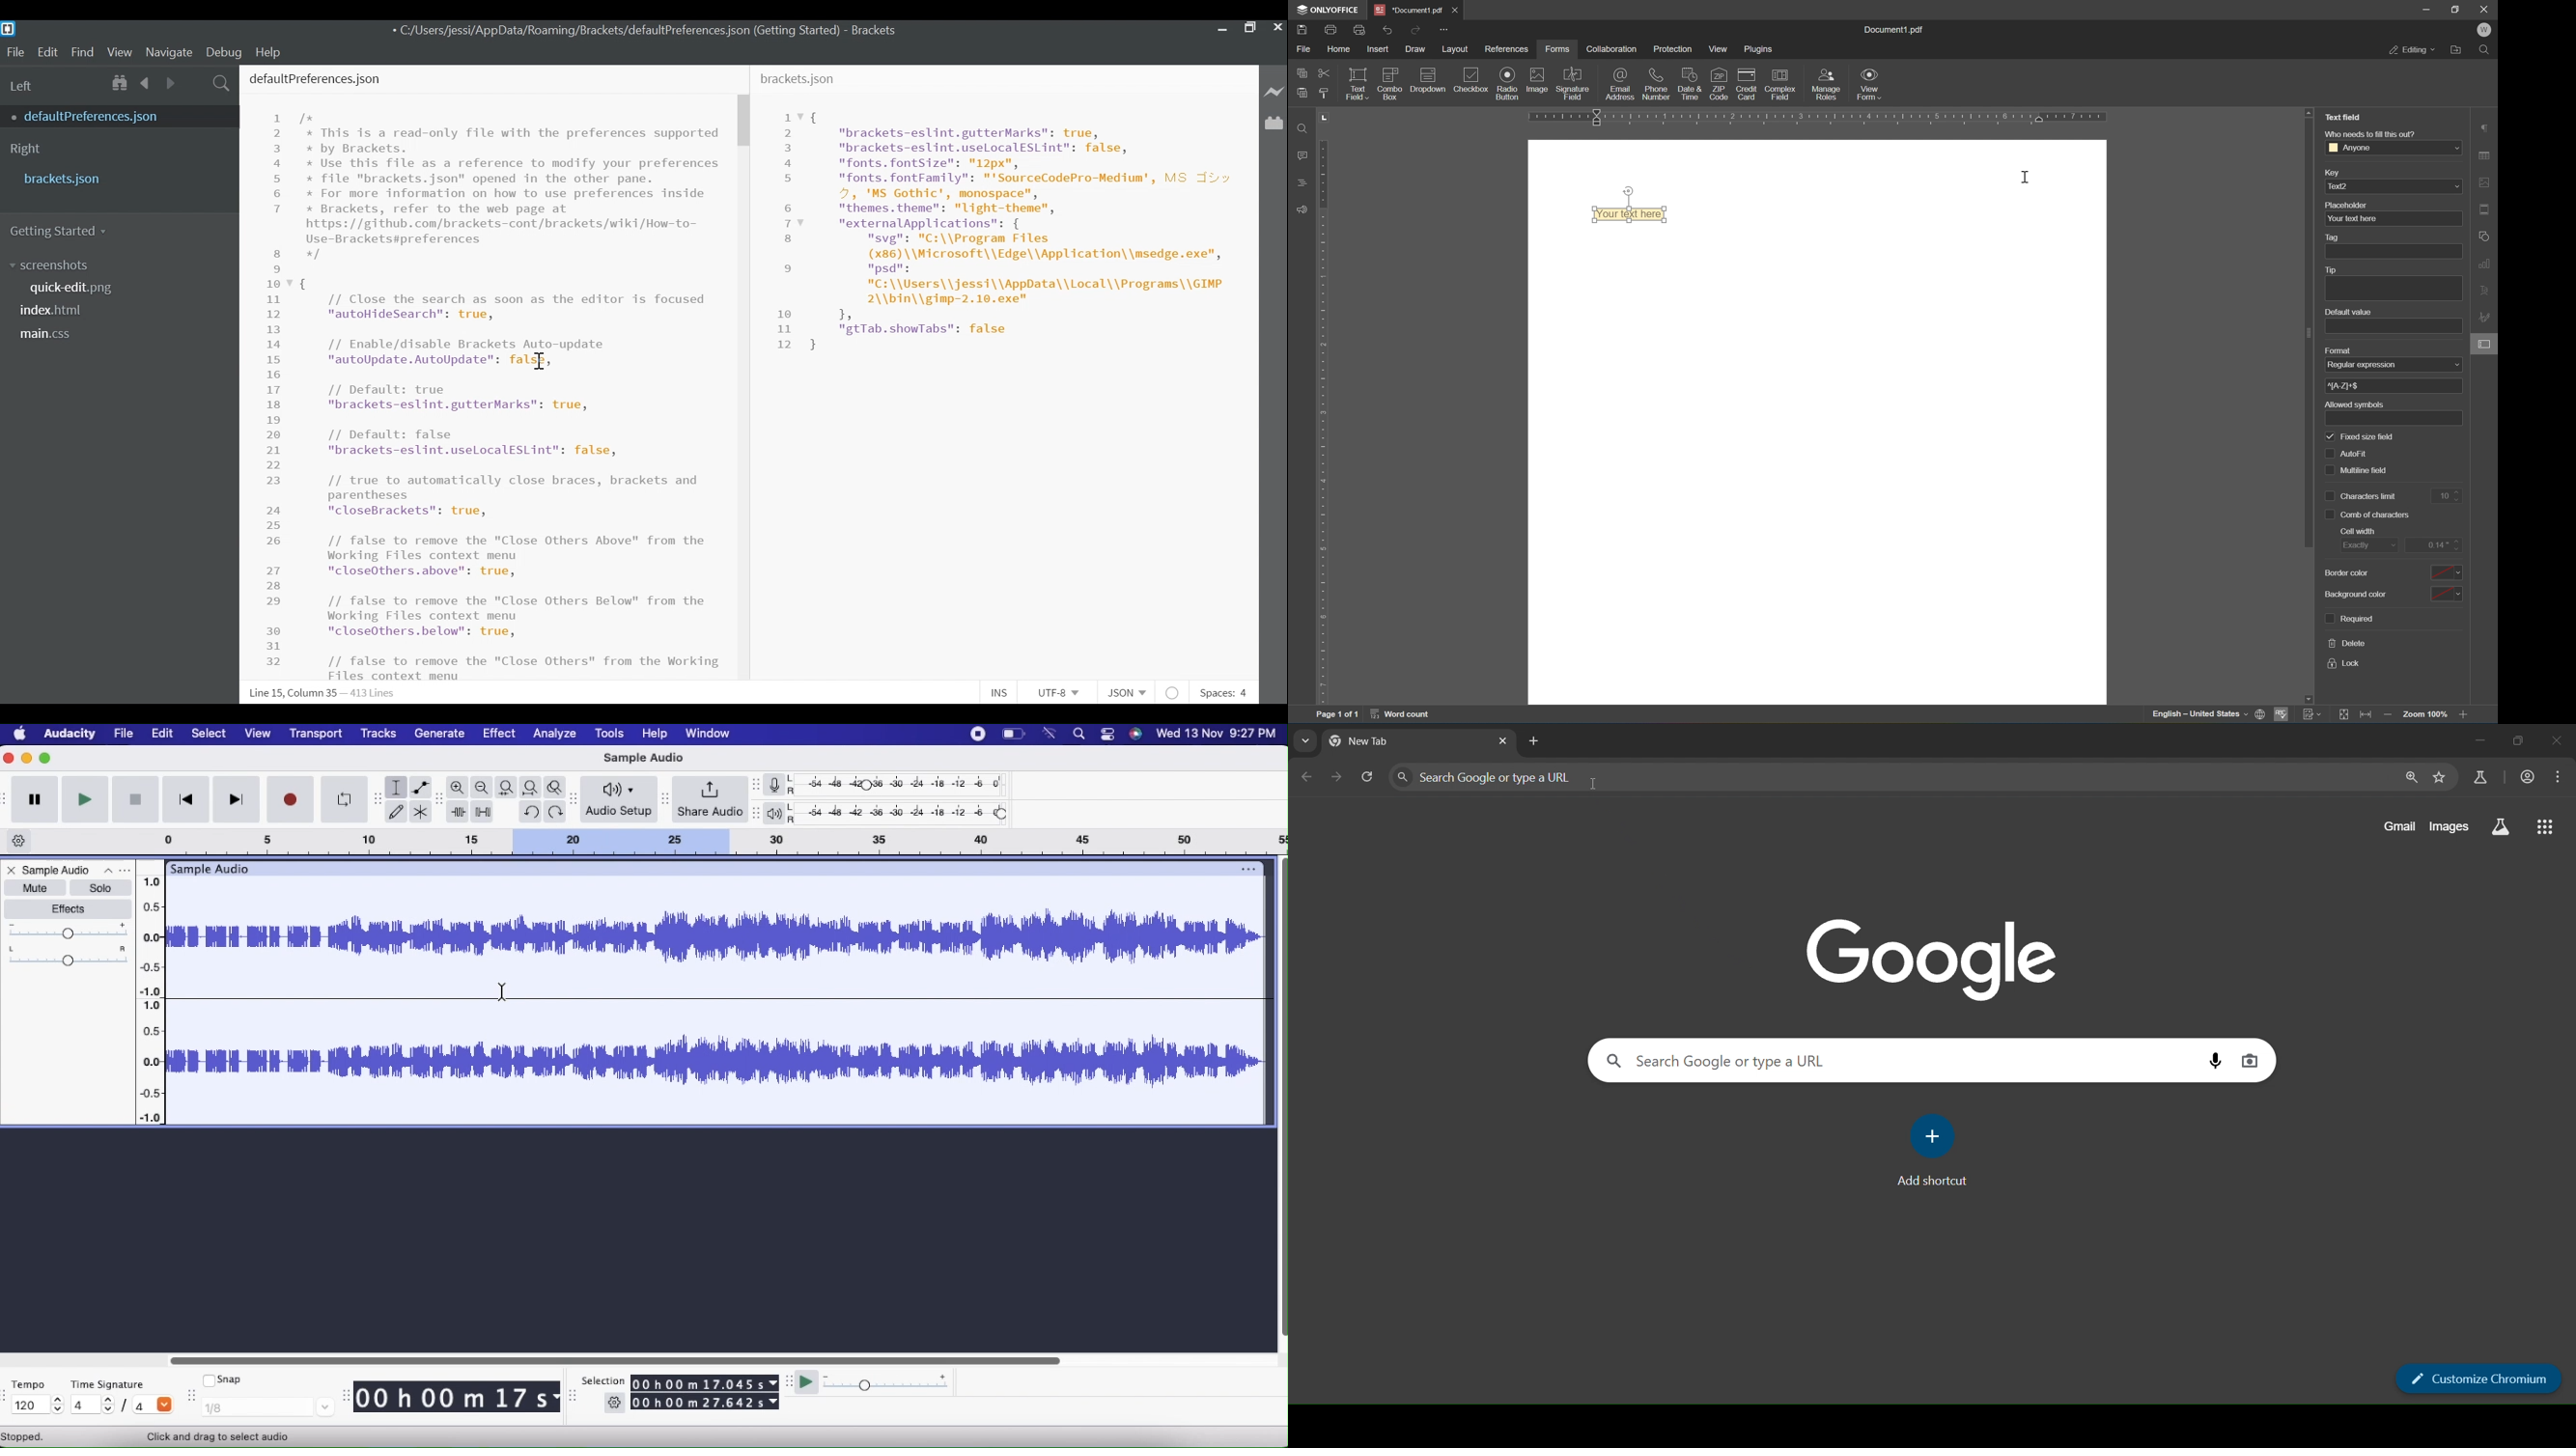  Describe the element at coordinates (1378, 47) in the screenshot. I see `insert` at that location.